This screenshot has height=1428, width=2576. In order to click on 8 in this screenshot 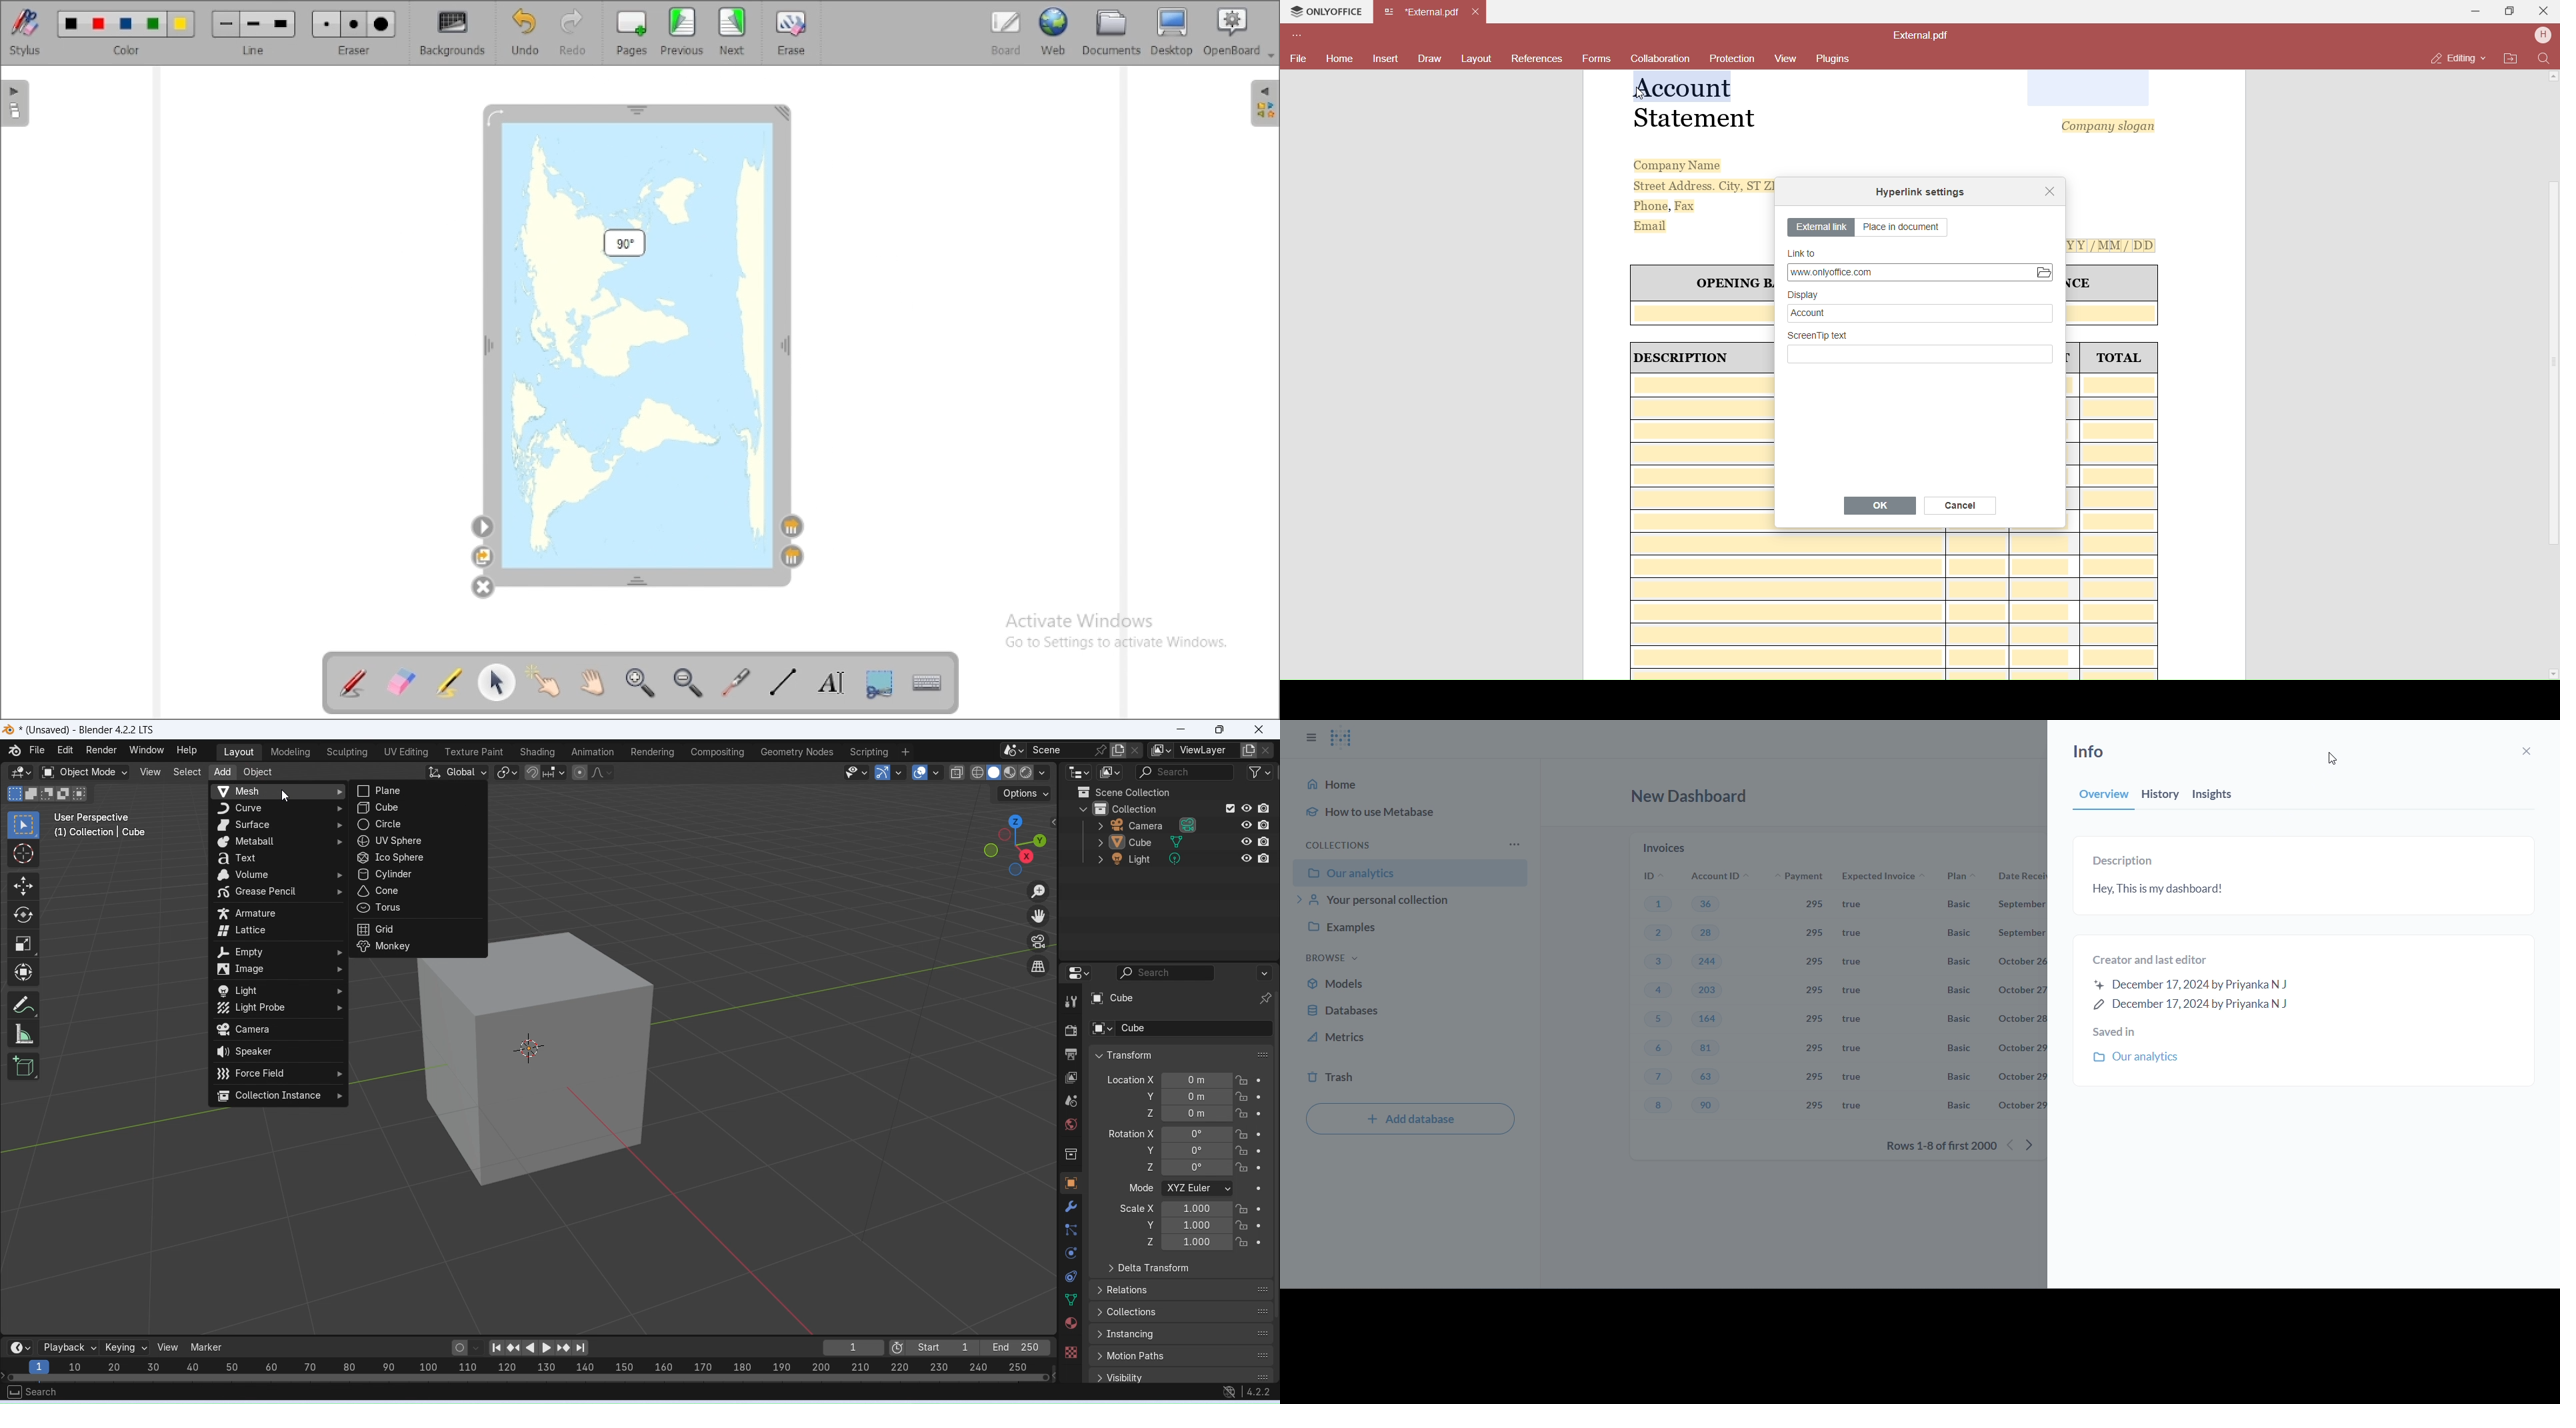, I will do `click(1662, 1107)`.